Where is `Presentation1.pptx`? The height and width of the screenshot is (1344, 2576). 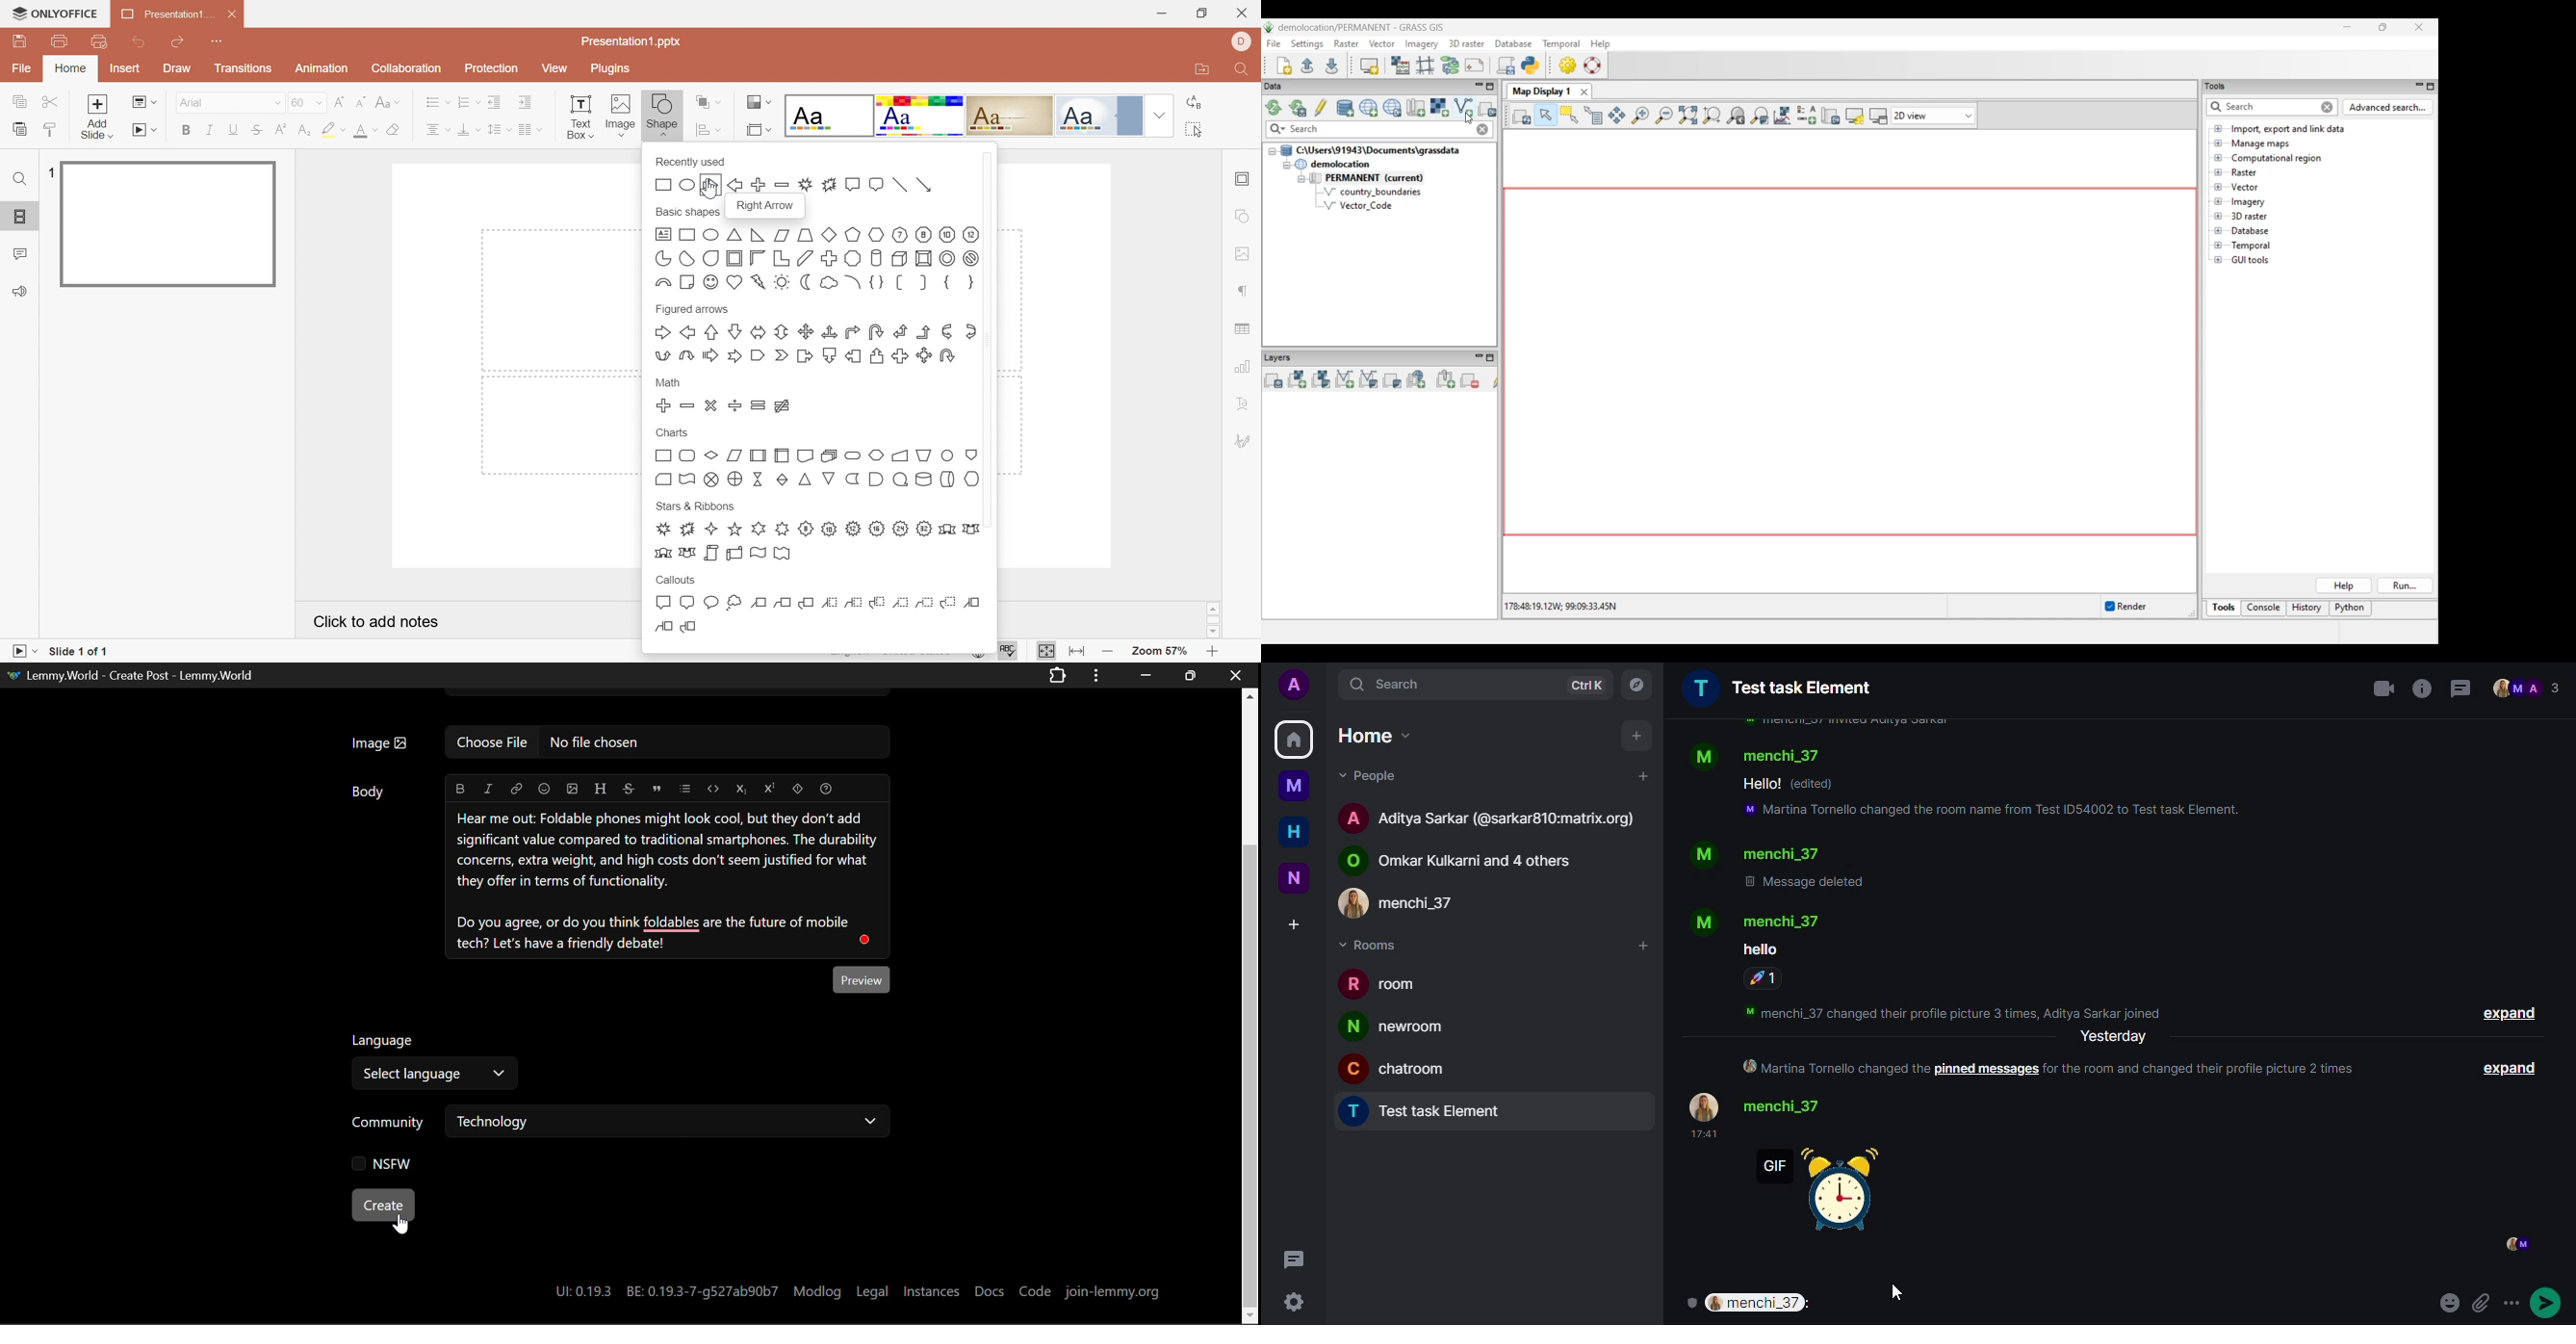
Presentation1.pptx is located at coordinates (630, 41).